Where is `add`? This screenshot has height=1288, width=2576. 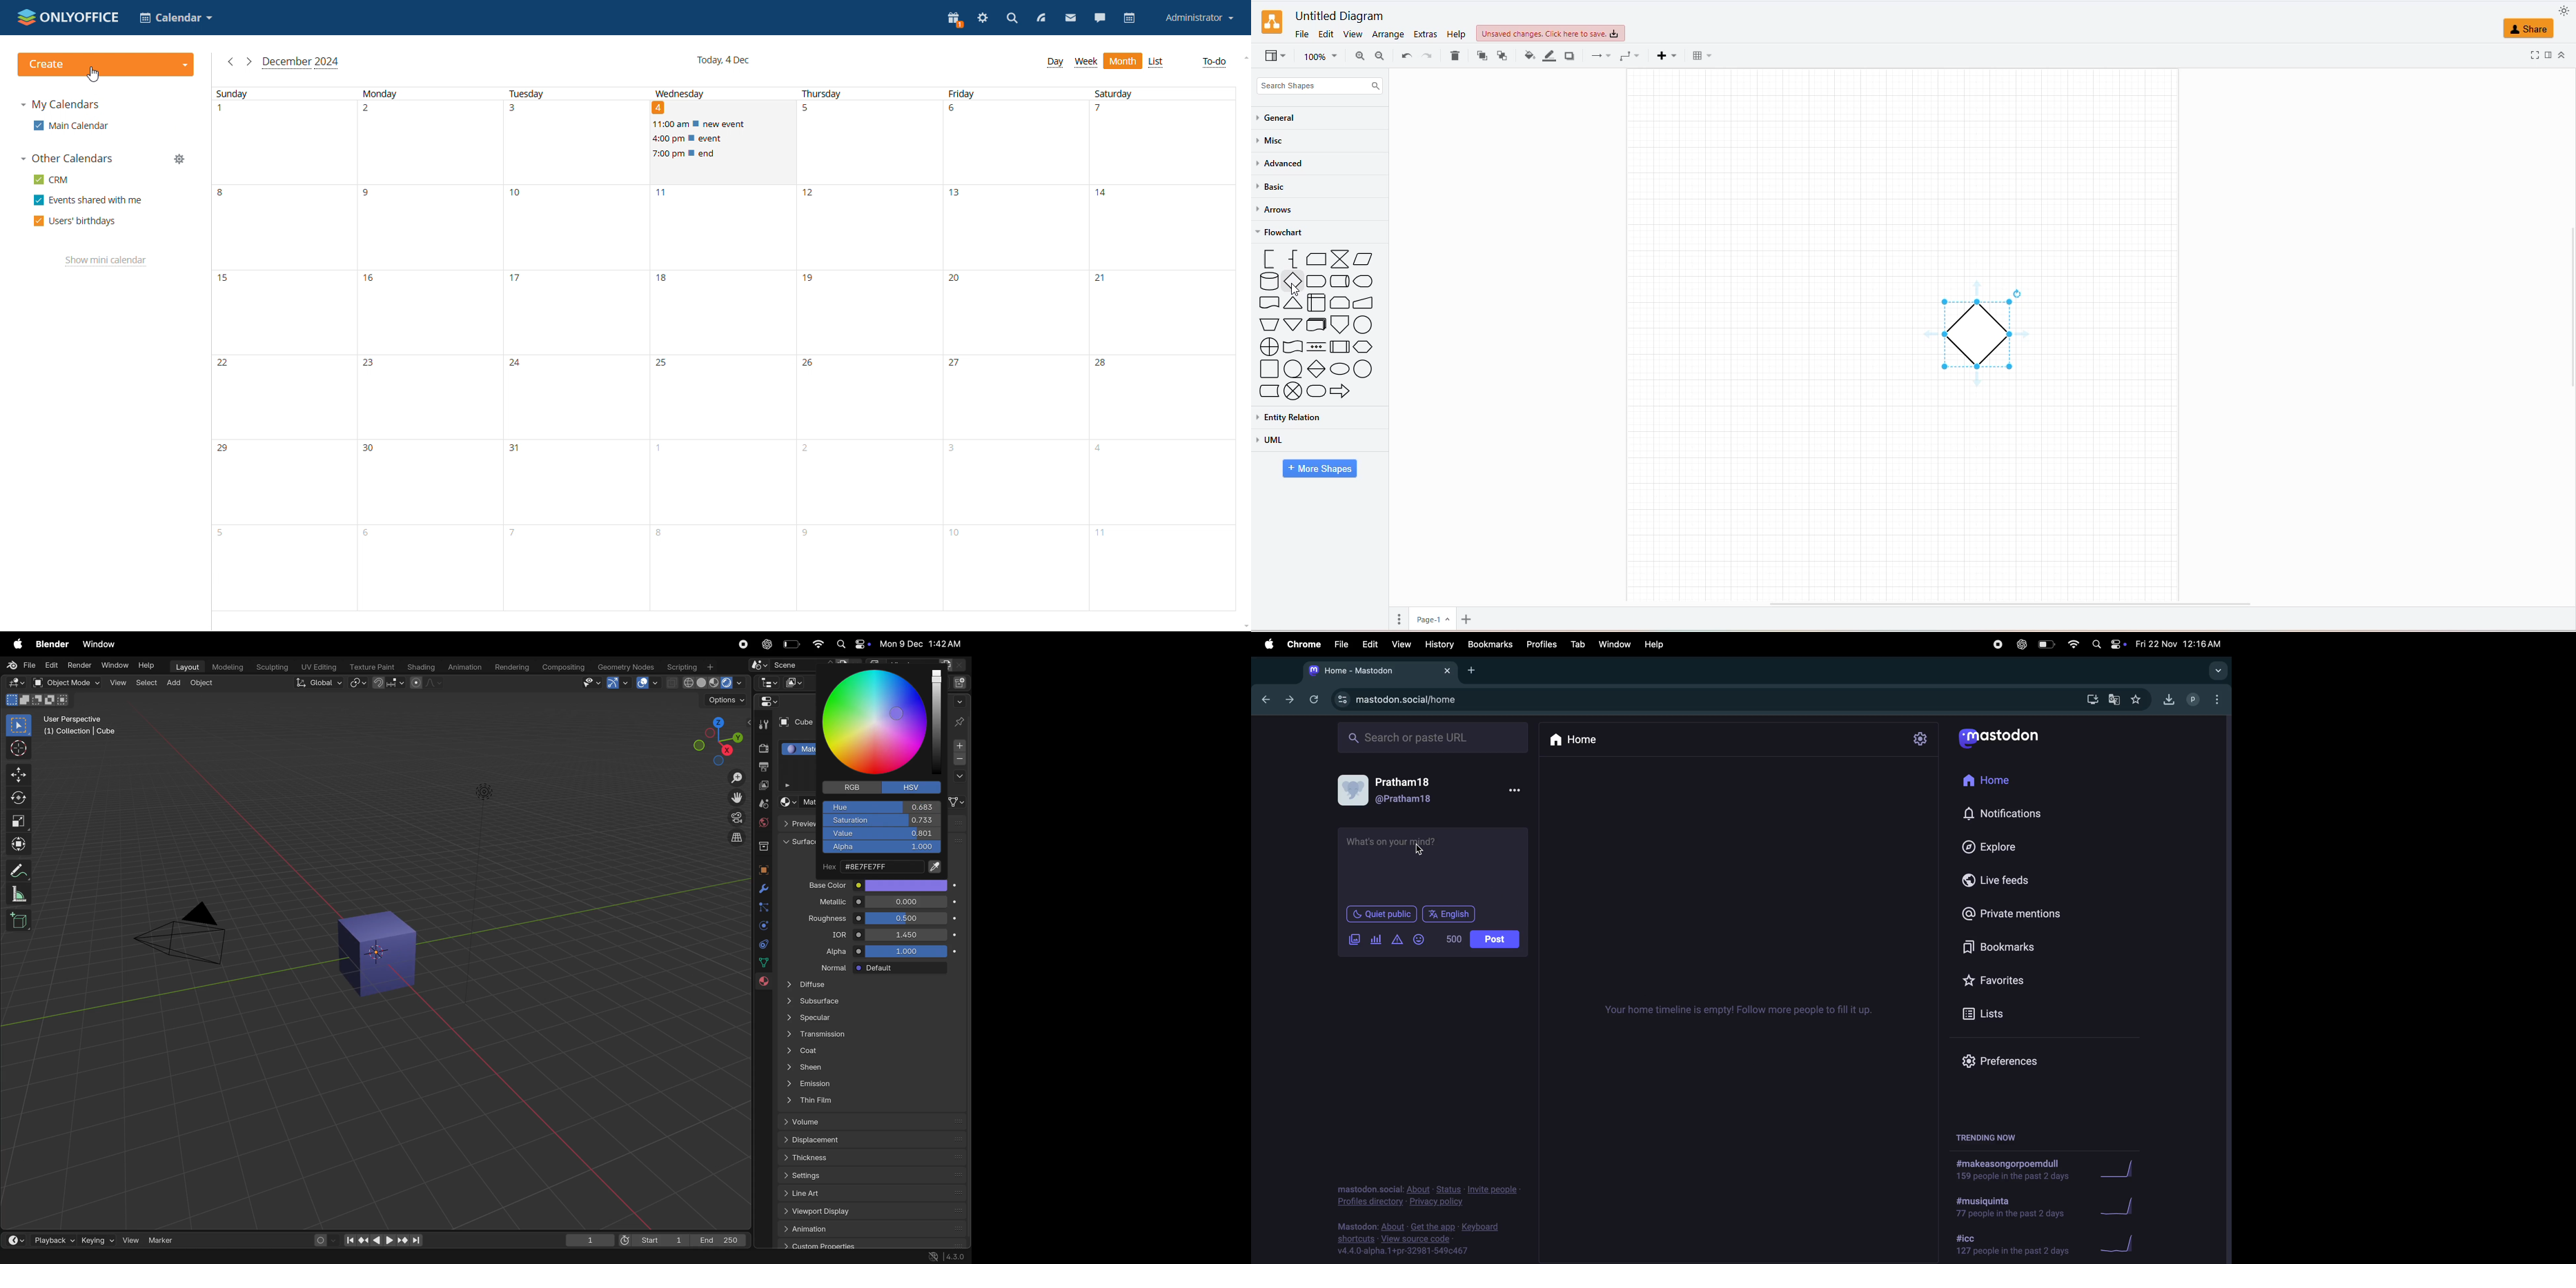
add is located at coordinates (1472, 617).